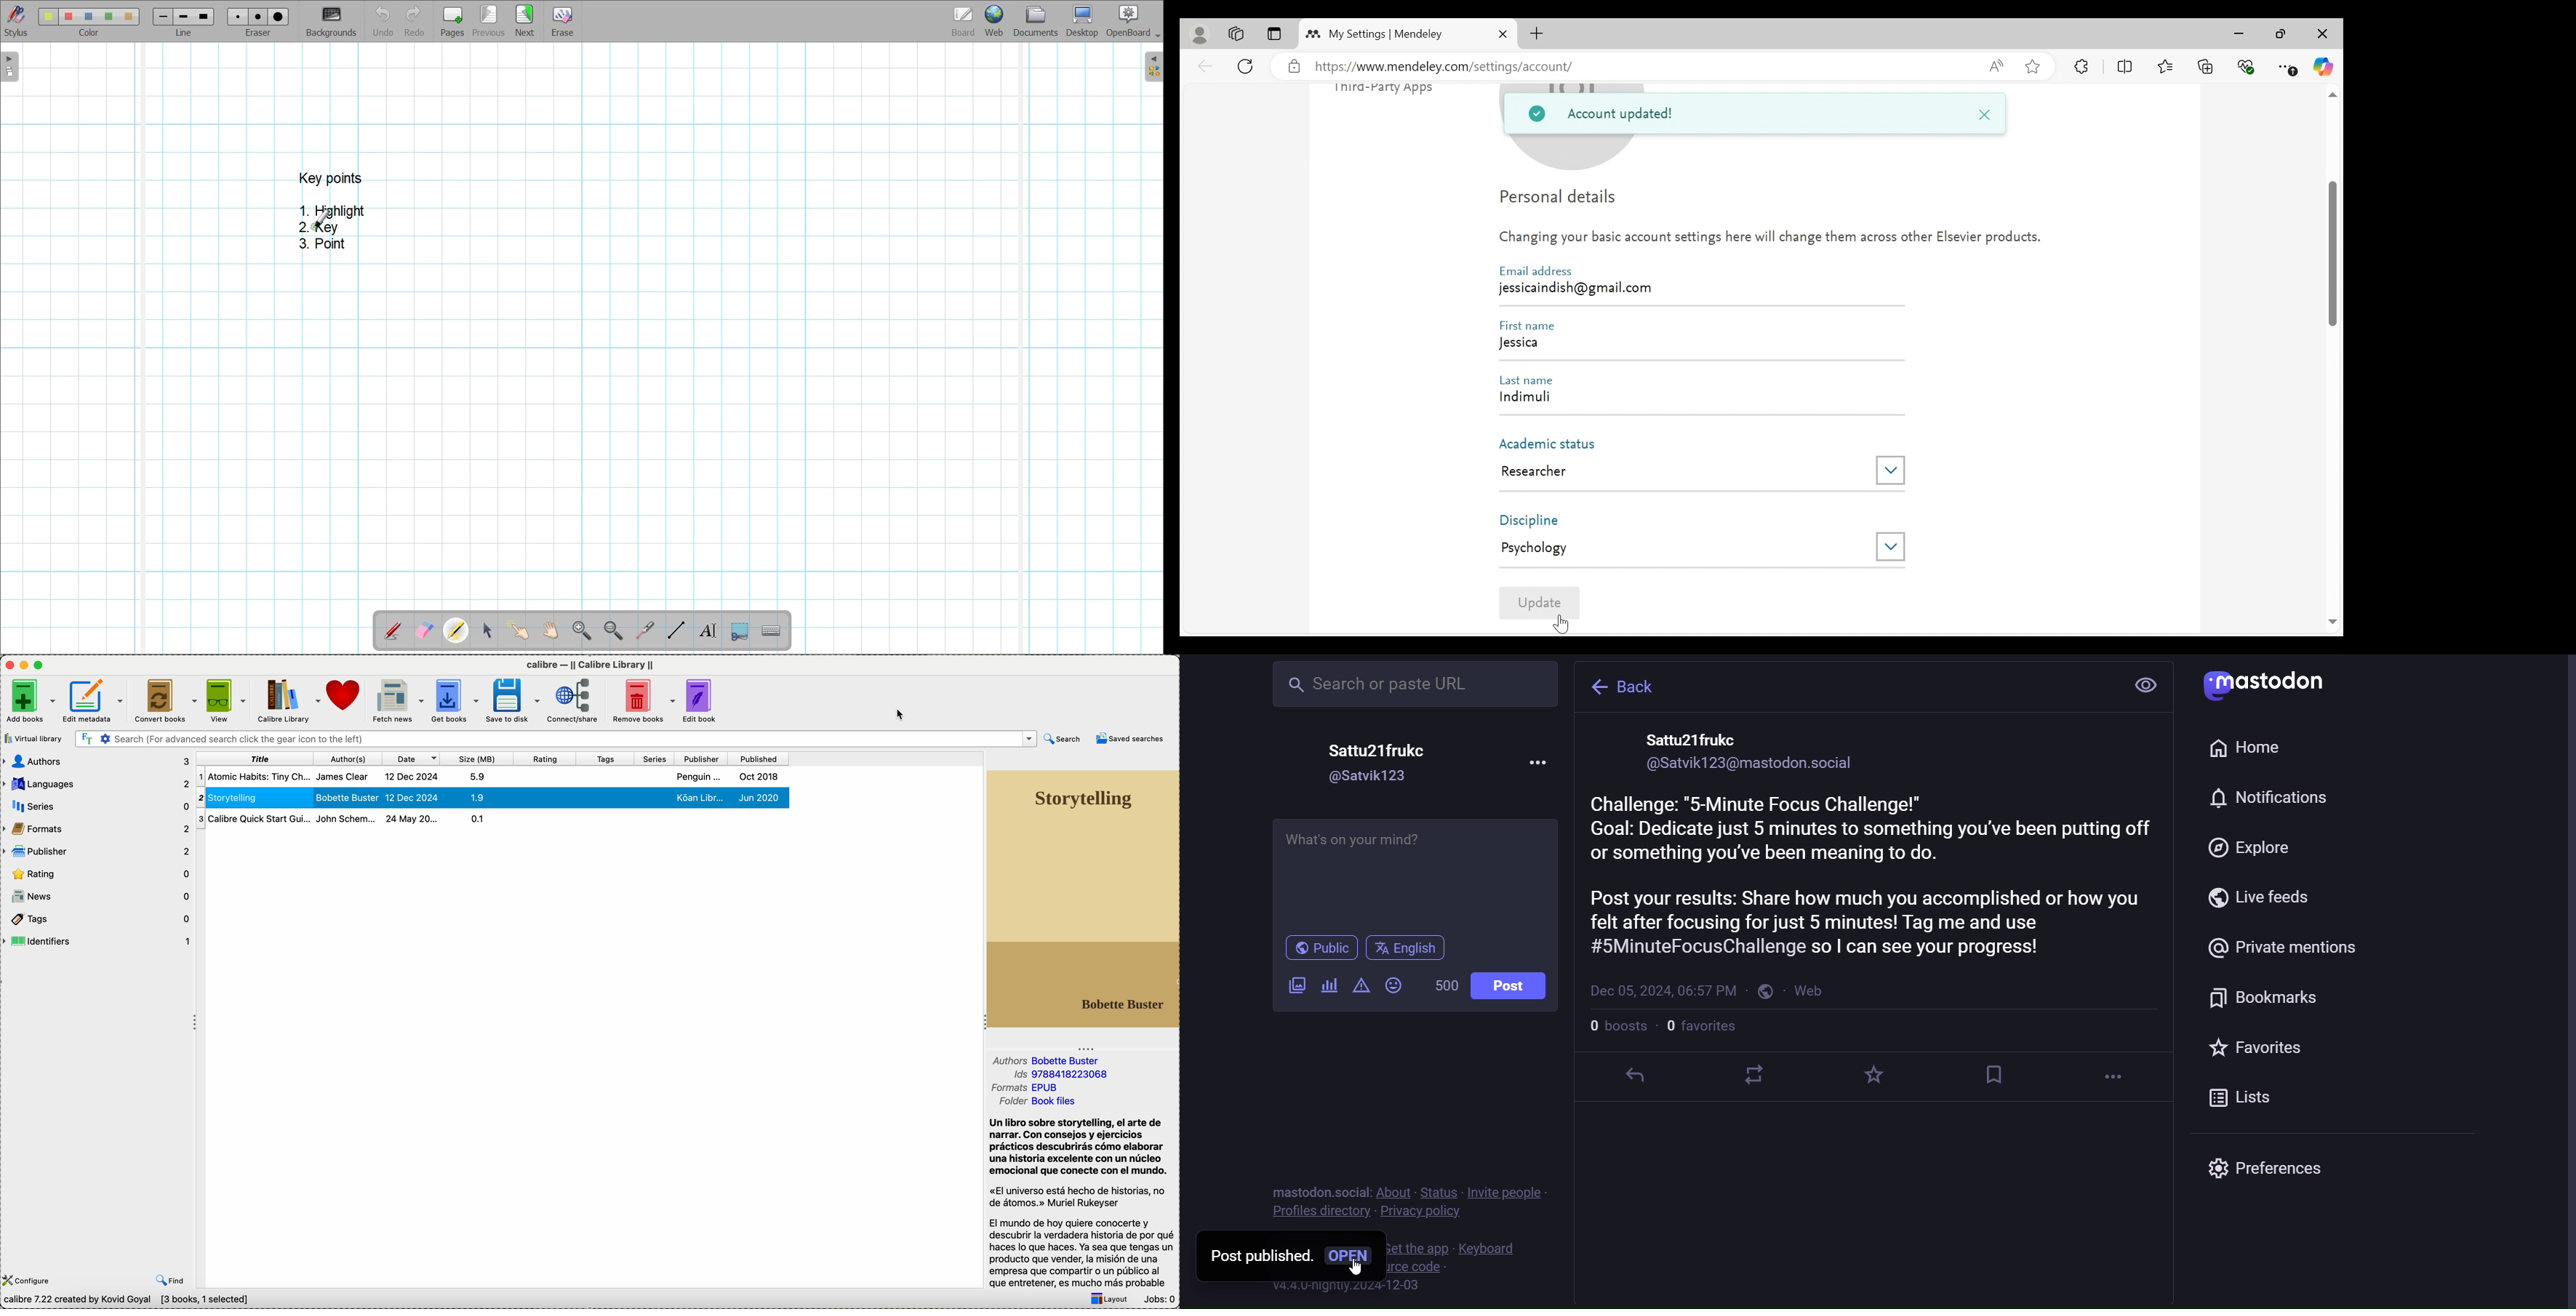 The image size is (2576, 1316). What do you see at coordinates (316, 228) in the screenshot?
I see `2. Key` at bounding box center [316, 228].